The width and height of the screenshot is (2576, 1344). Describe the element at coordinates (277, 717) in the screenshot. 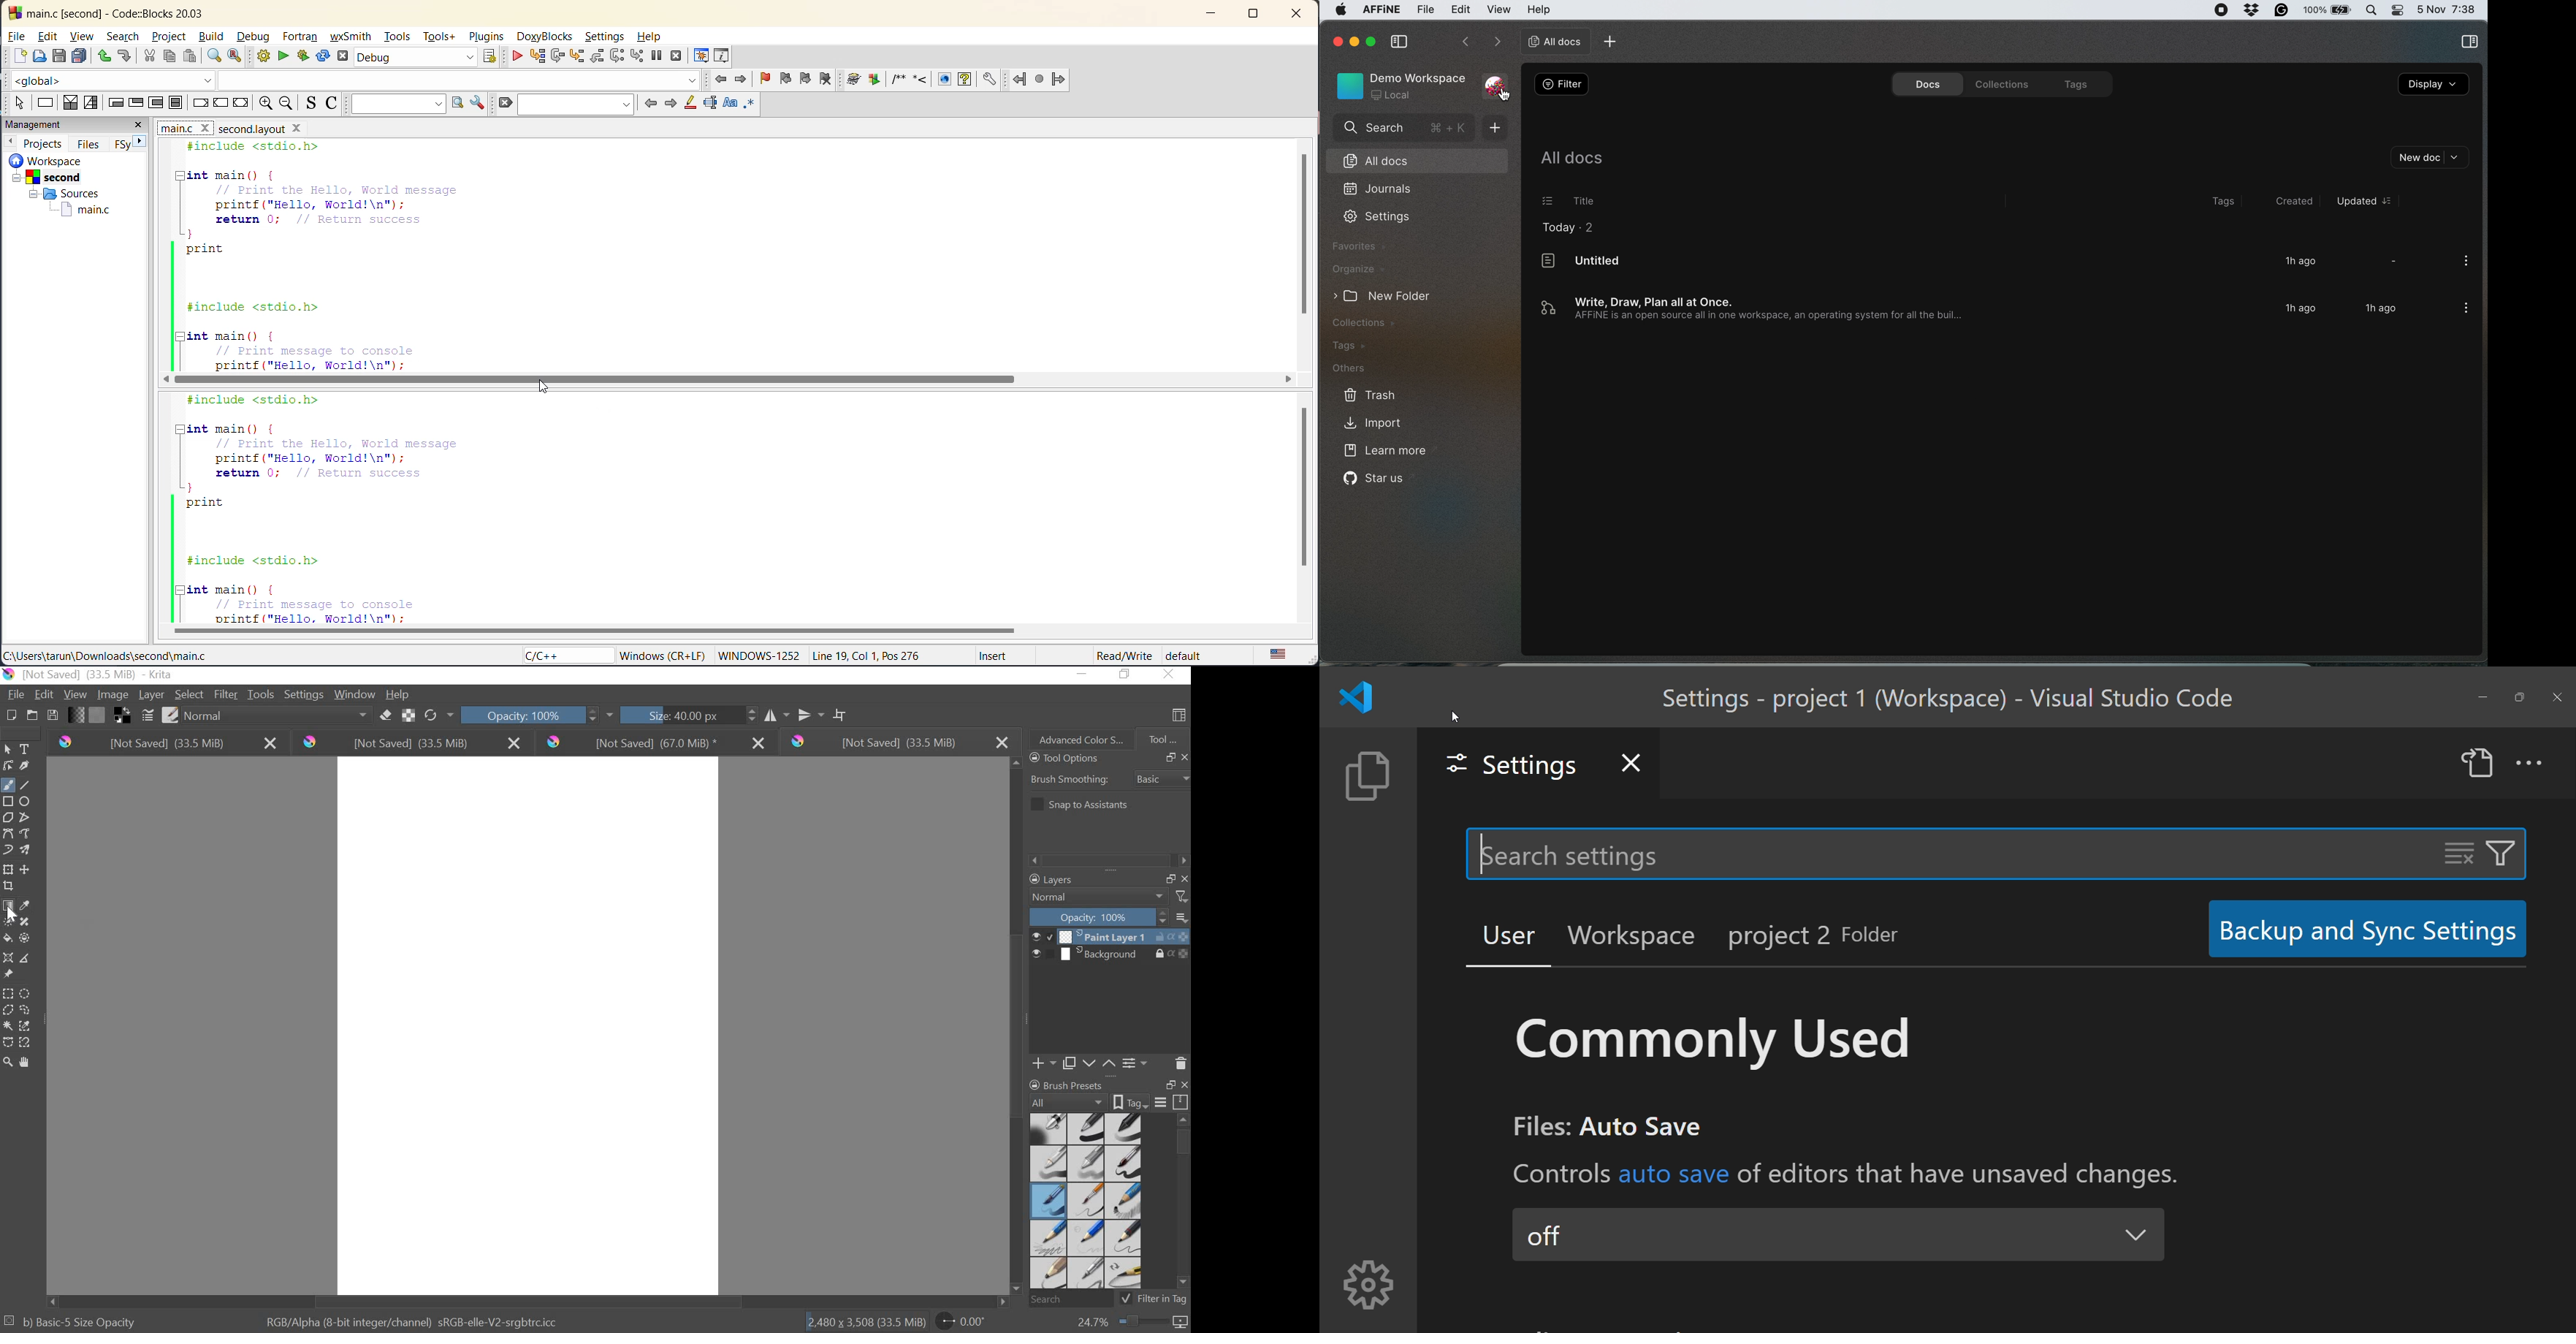

I see `normal` at that location.